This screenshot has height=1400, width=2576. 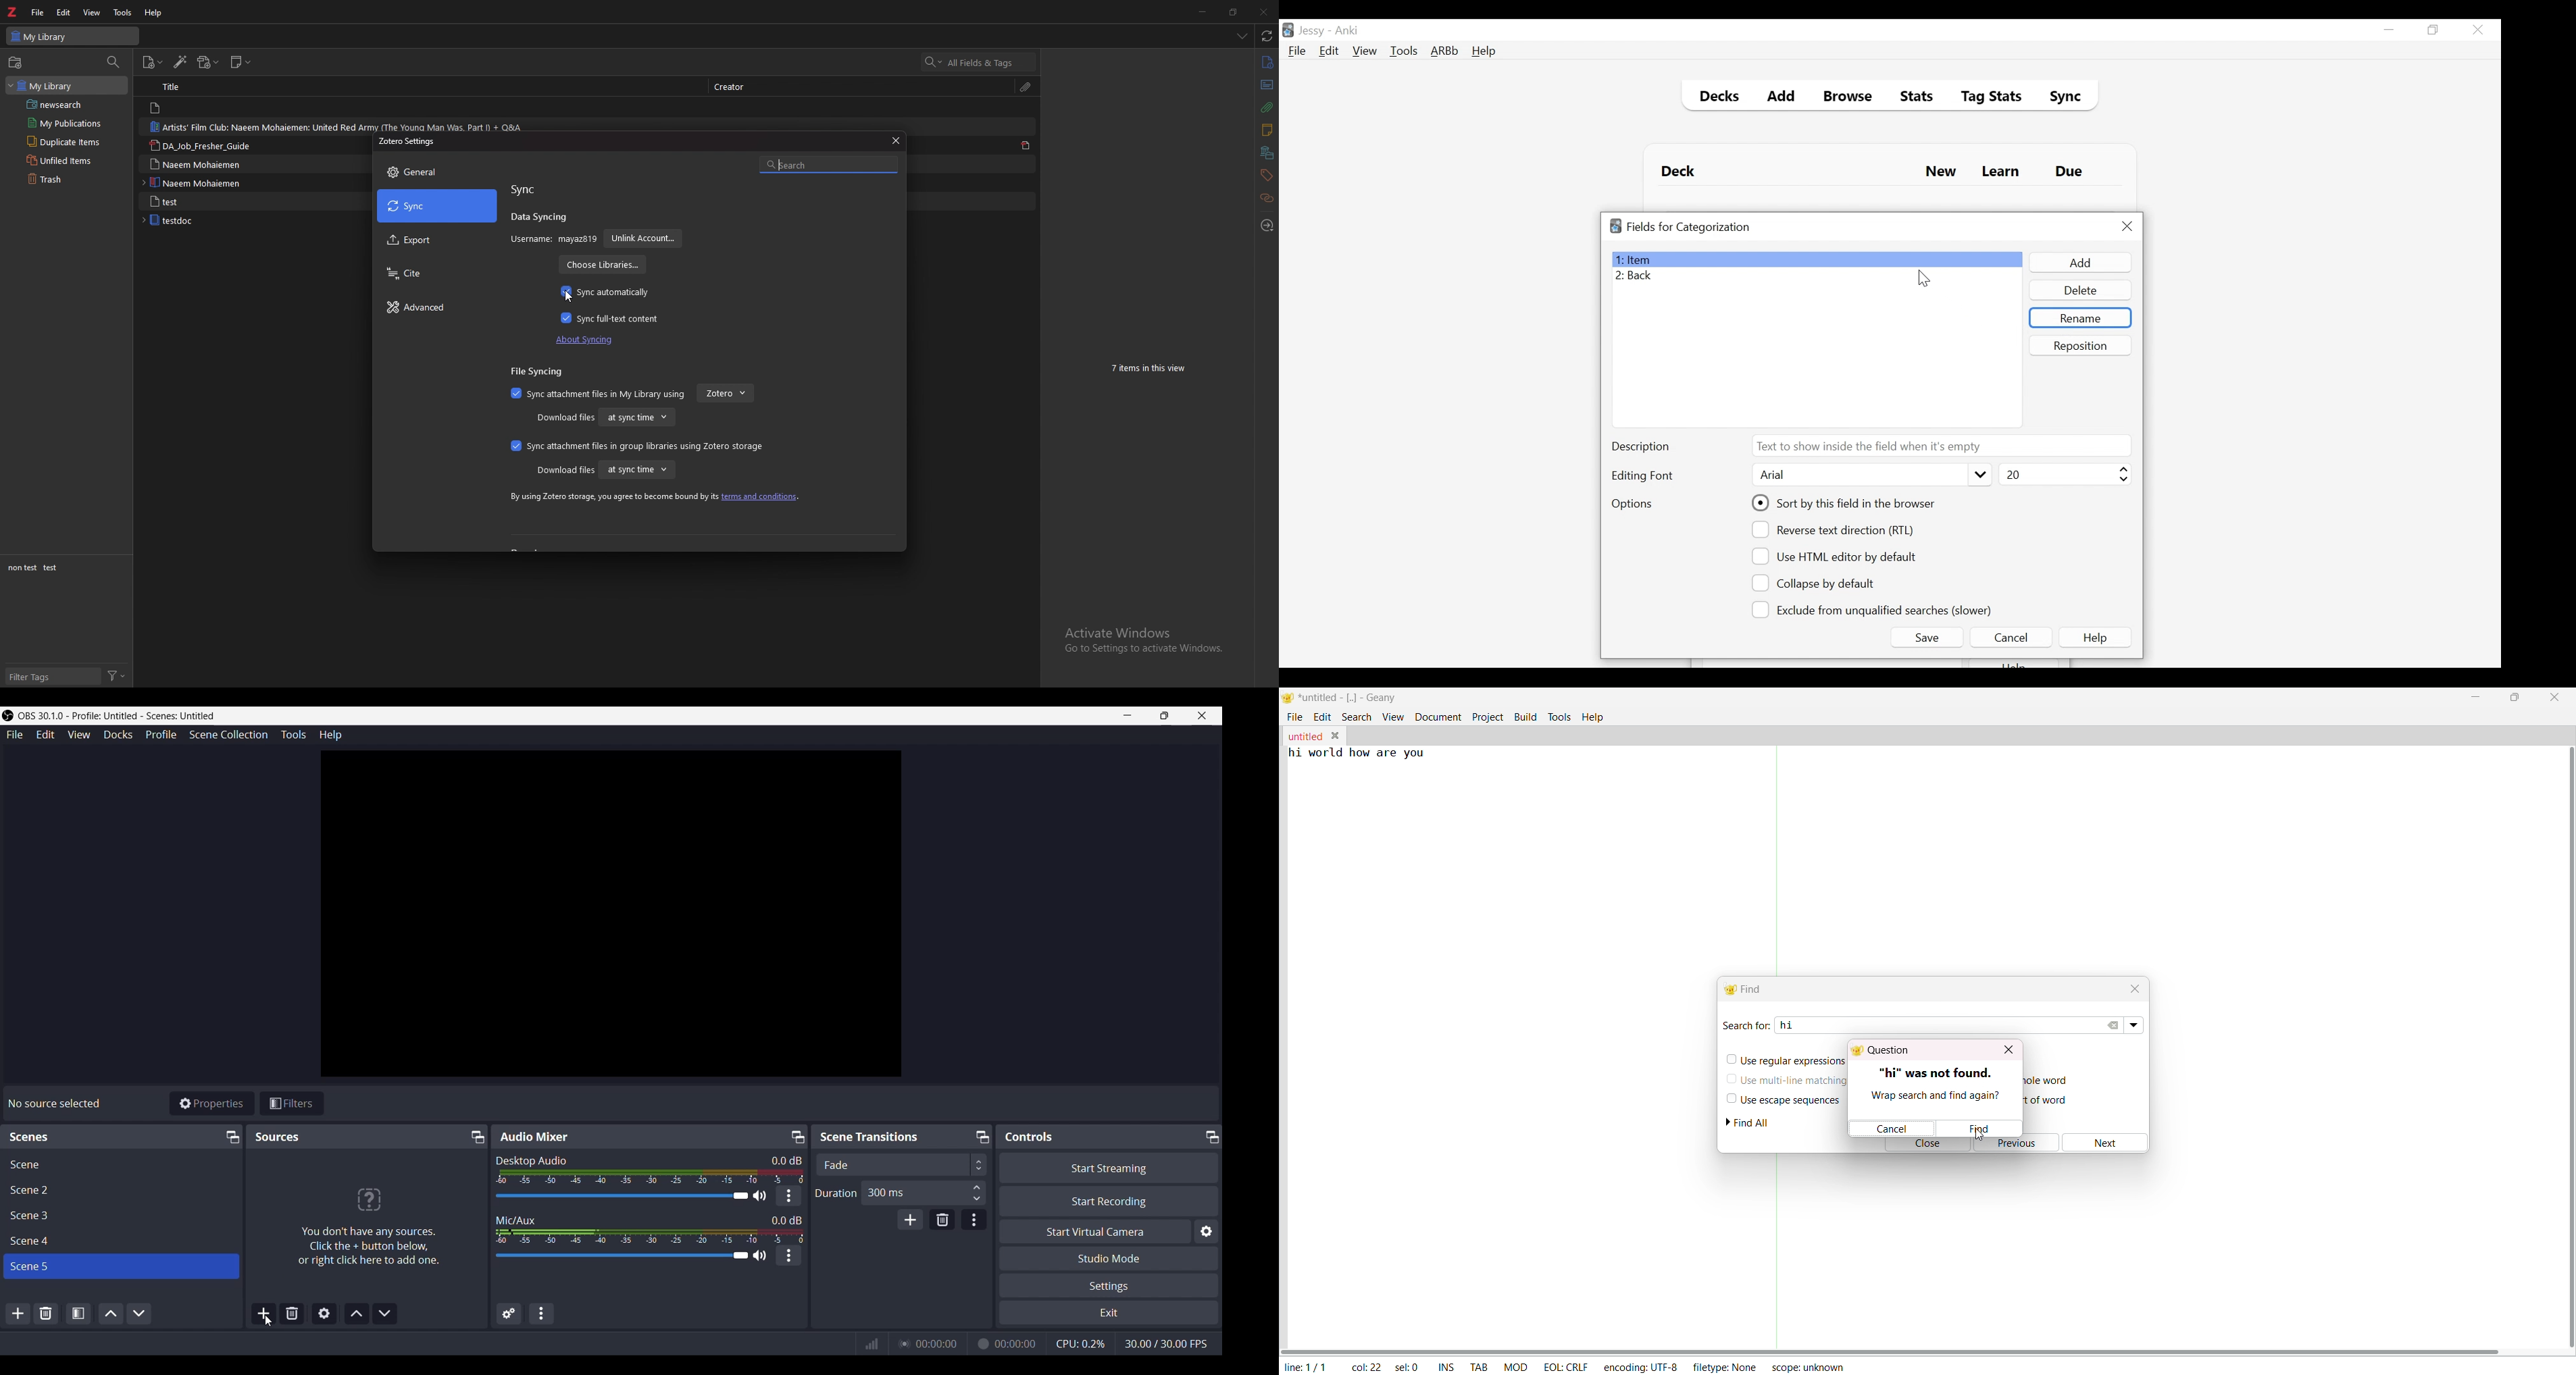 What do you see at coordinates (871, 1138) in the screenshot?
I see `Text` at bounding box center [871, 1138].